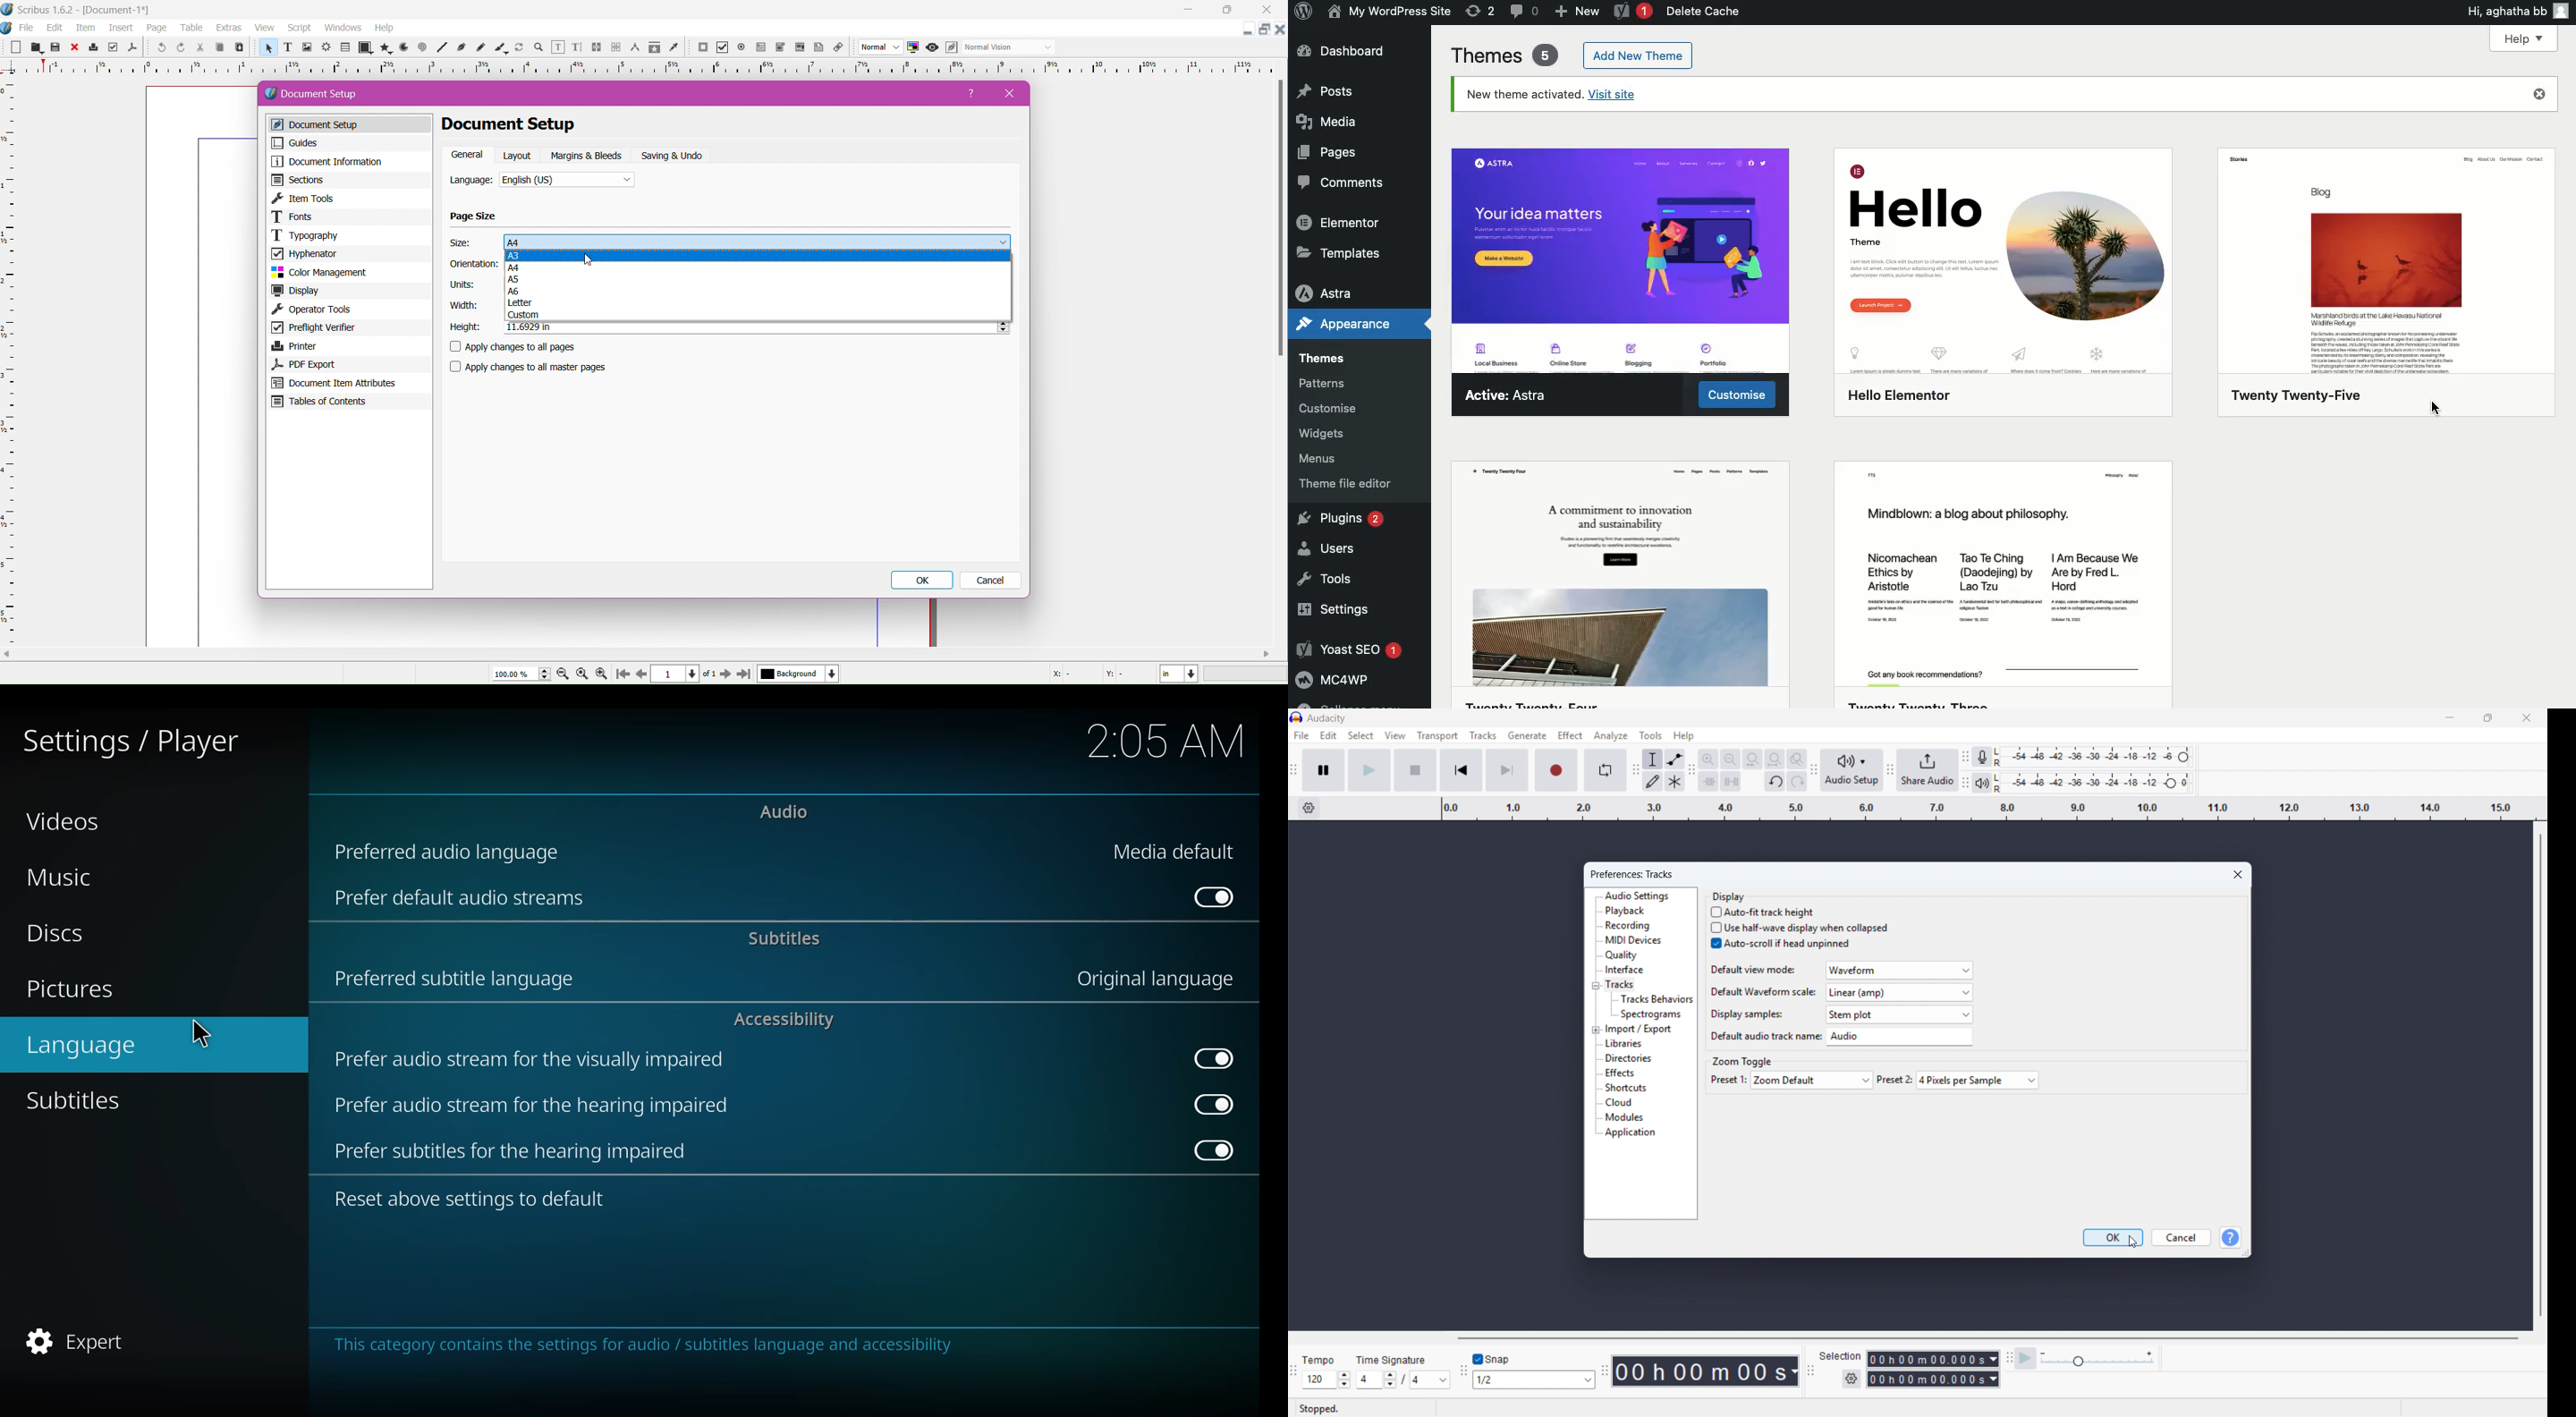  I want to click on Twenty Twenty-Five Theme, so click(2380, 284).